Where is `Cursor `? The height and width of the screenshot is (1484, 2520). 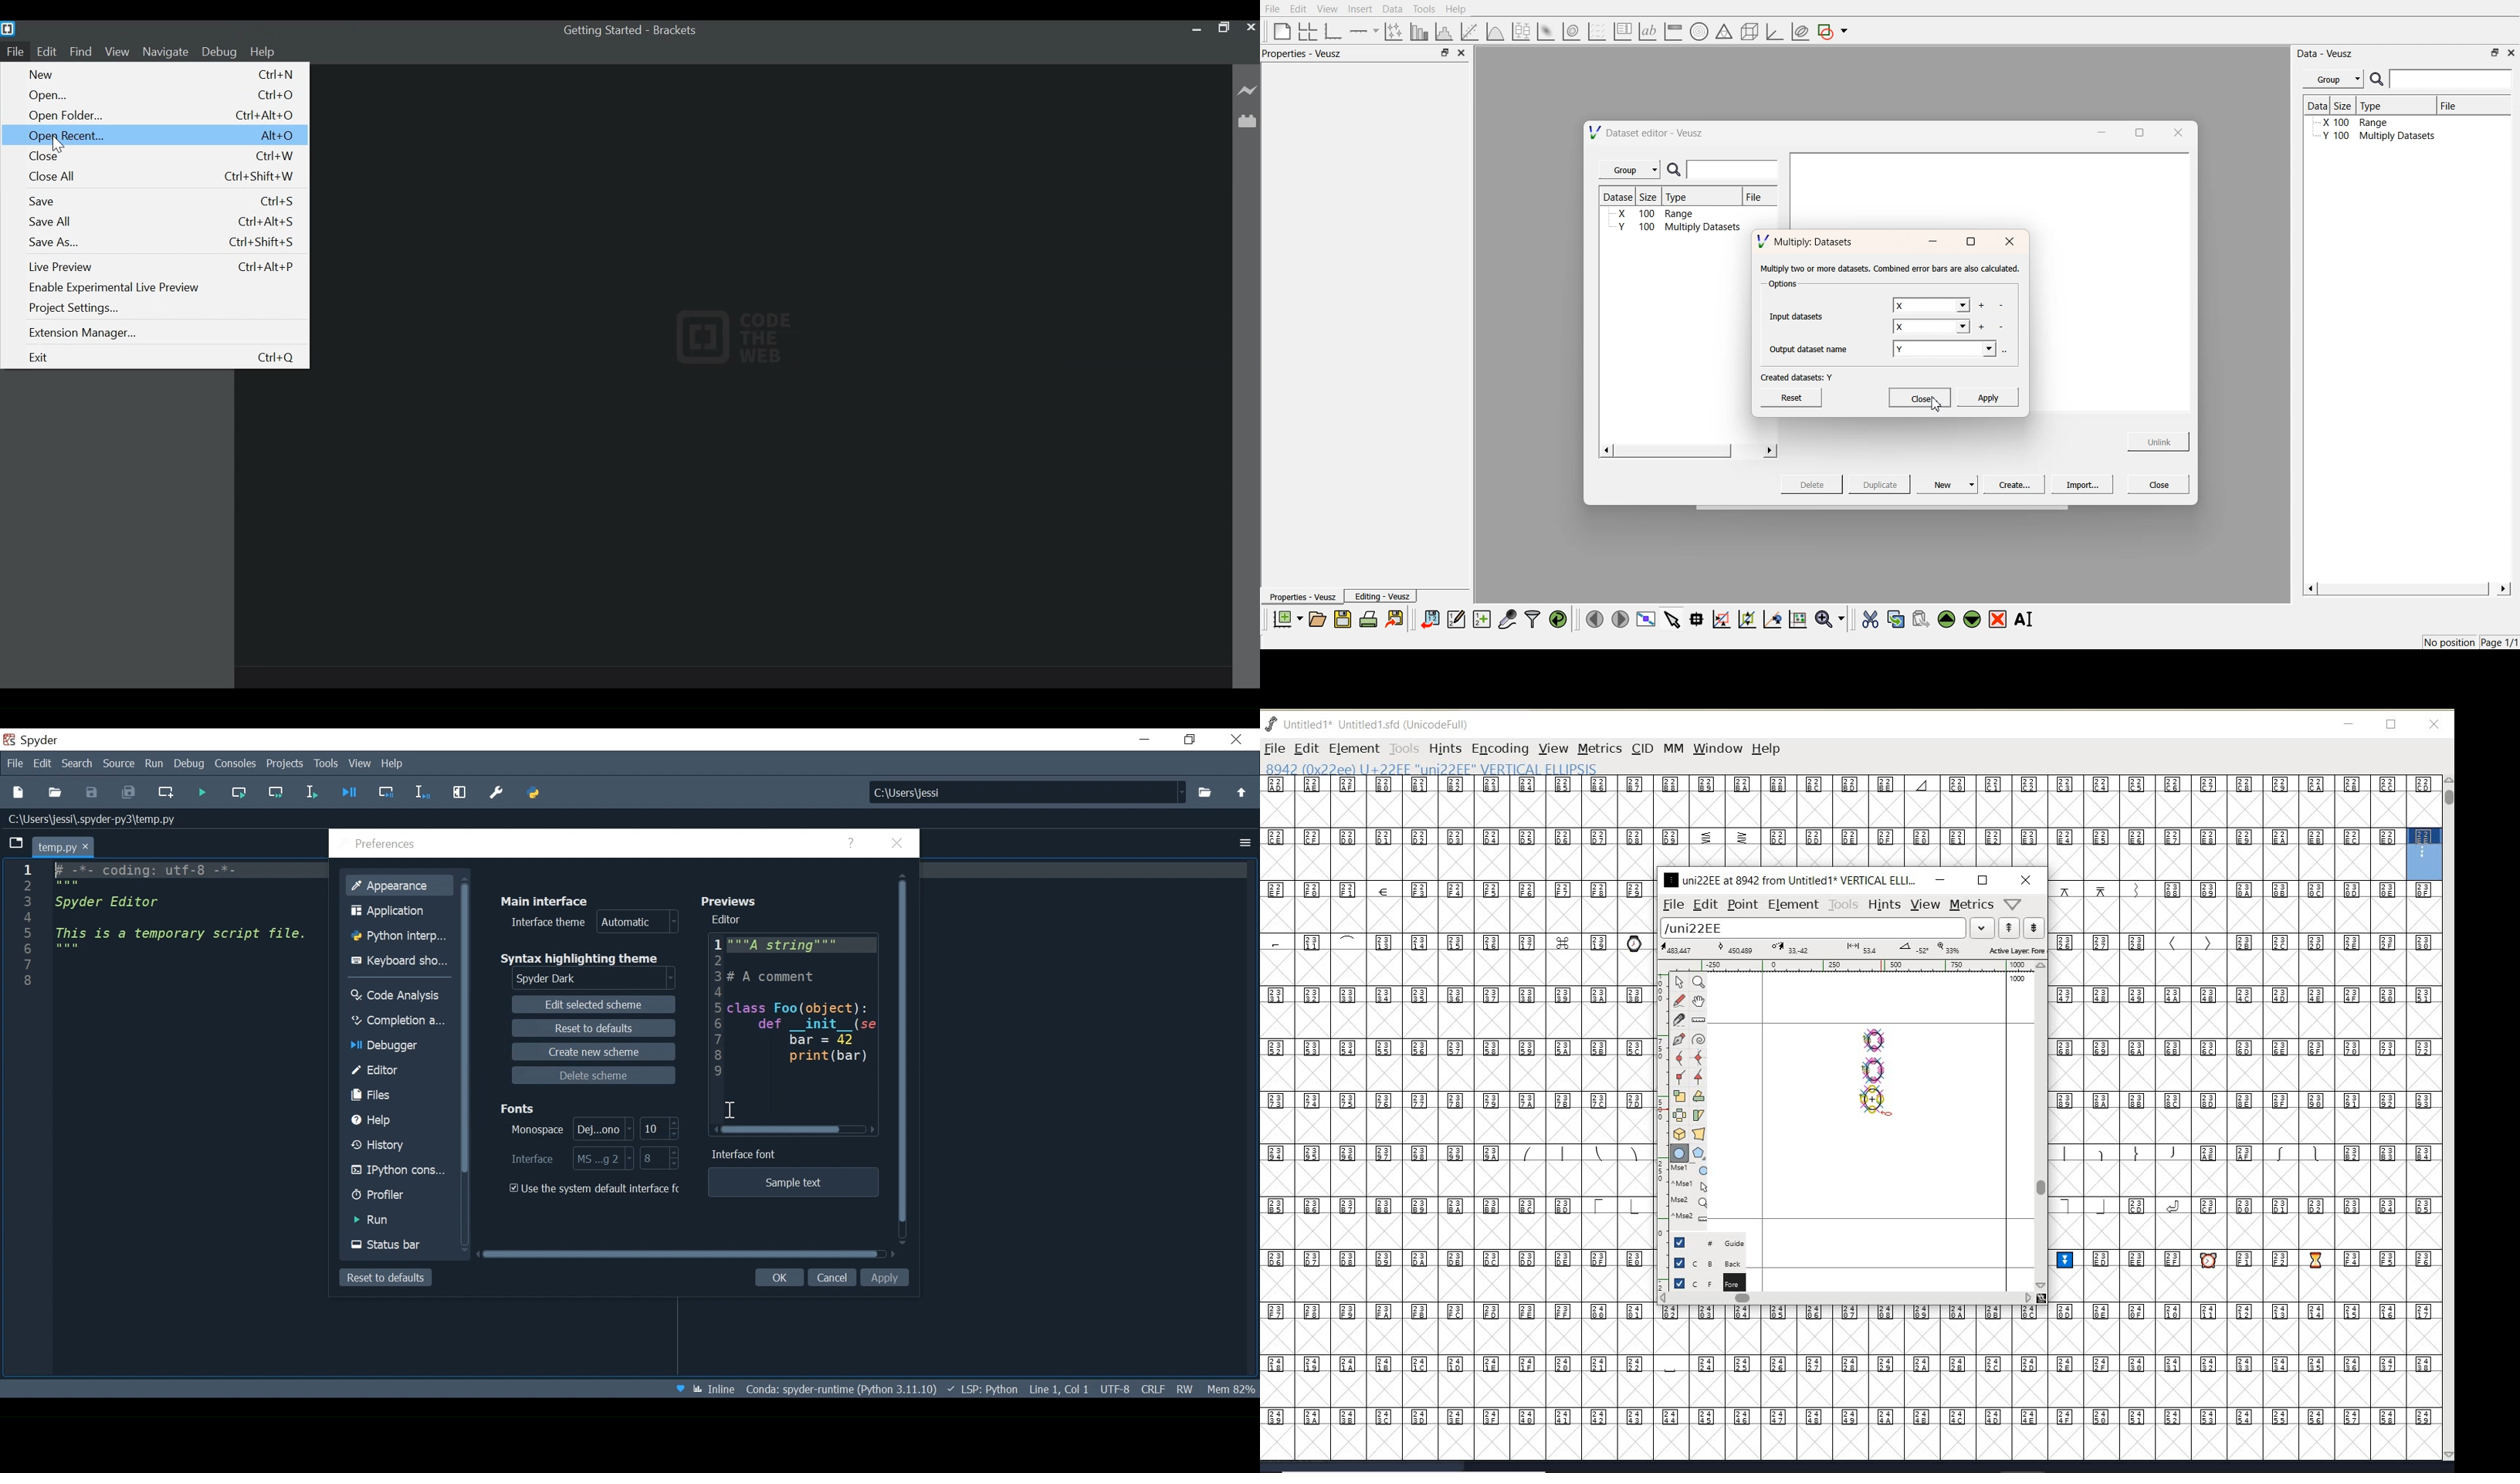
Cursor  is located at coordinates (727, 1112).